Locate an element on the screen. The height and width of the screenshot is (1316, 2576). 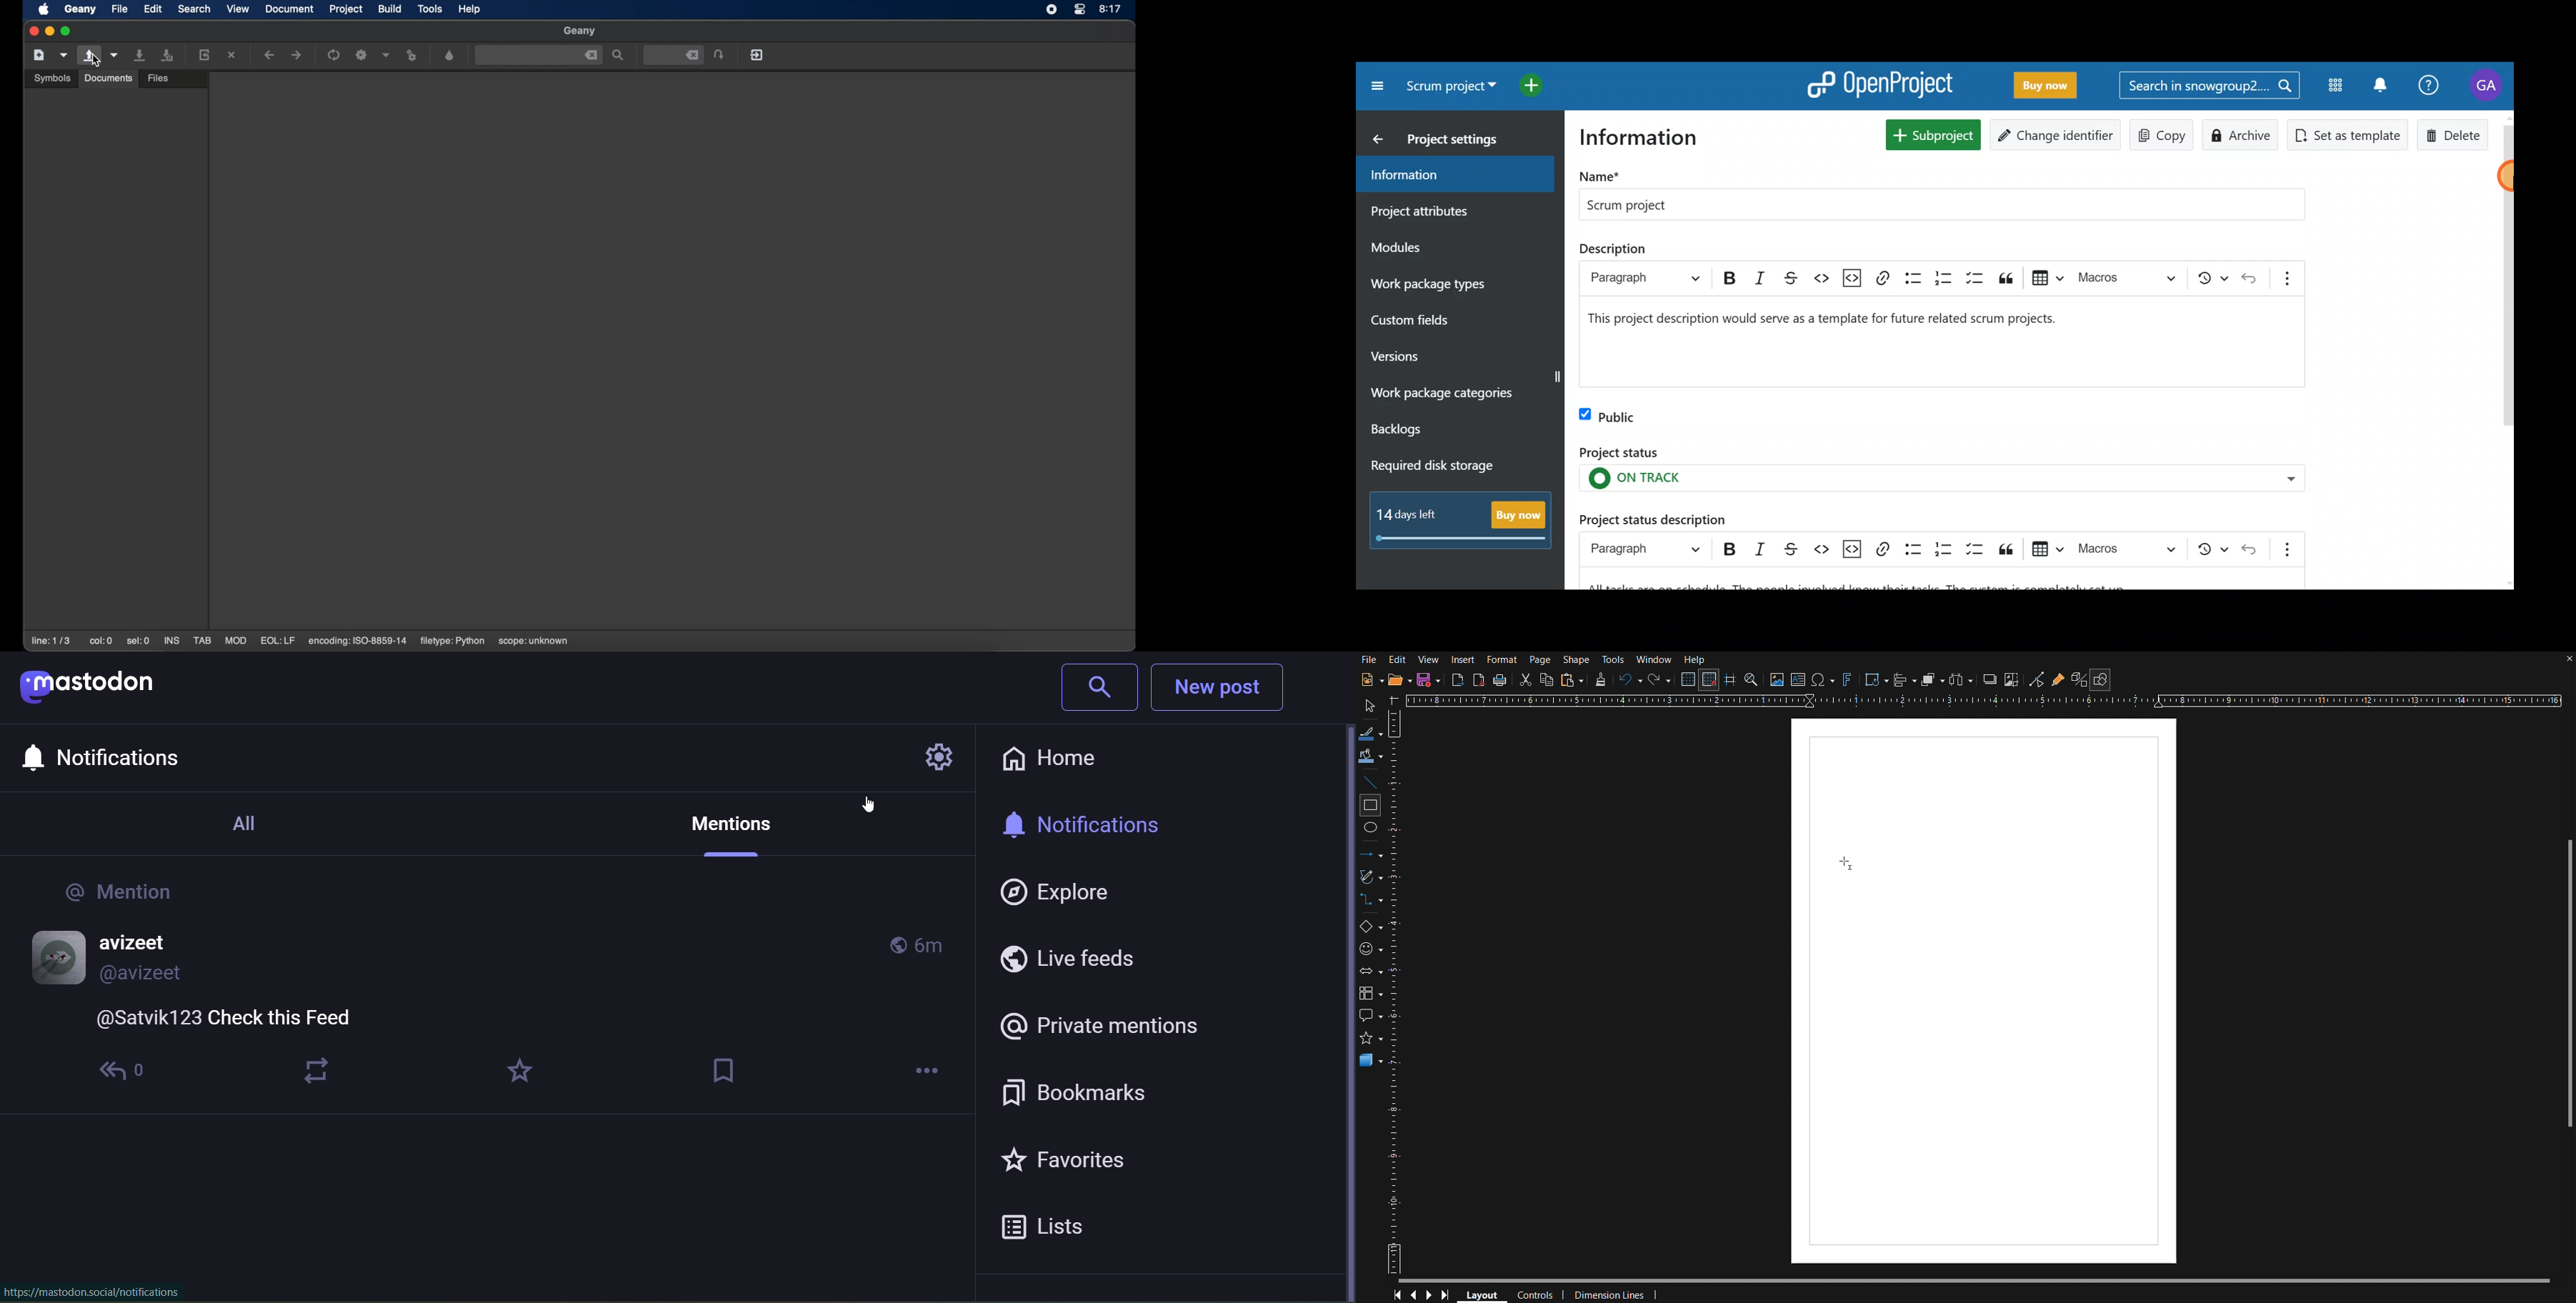
Line Color is located at coordinates (1371, 732).